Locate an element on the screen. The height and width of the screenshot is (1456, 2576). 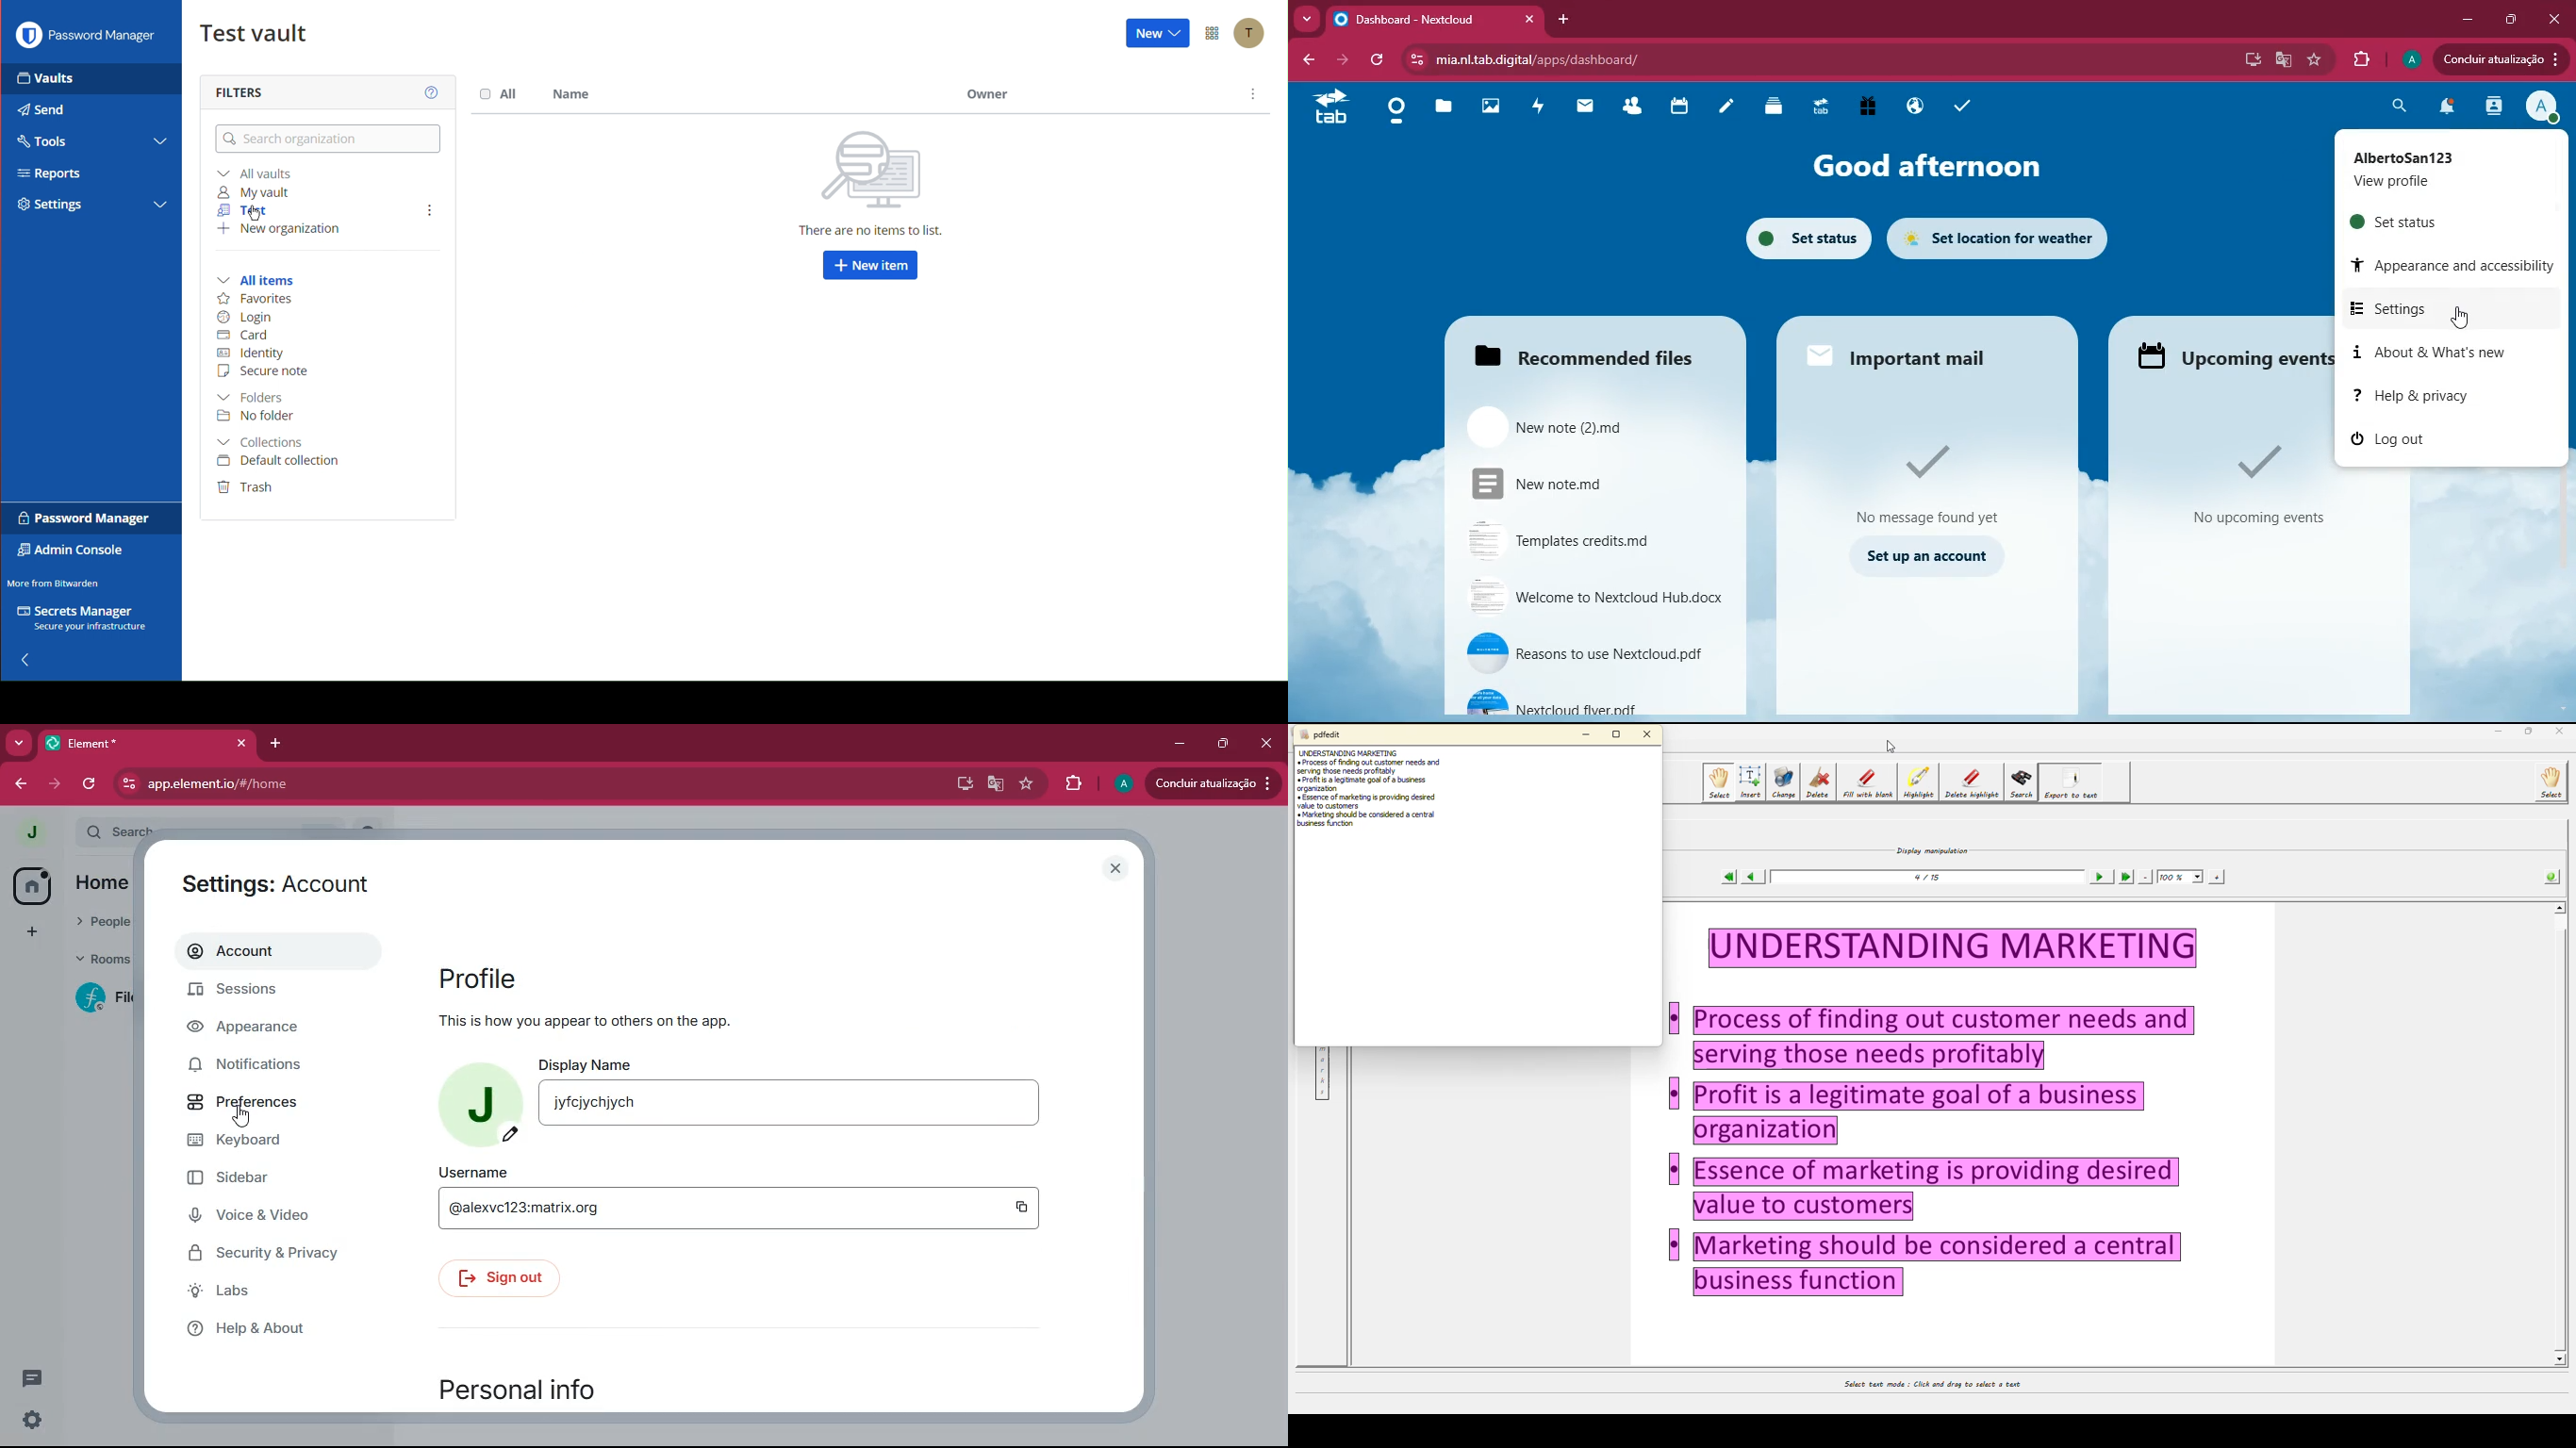
Reports is located at coordinates (46, 174).